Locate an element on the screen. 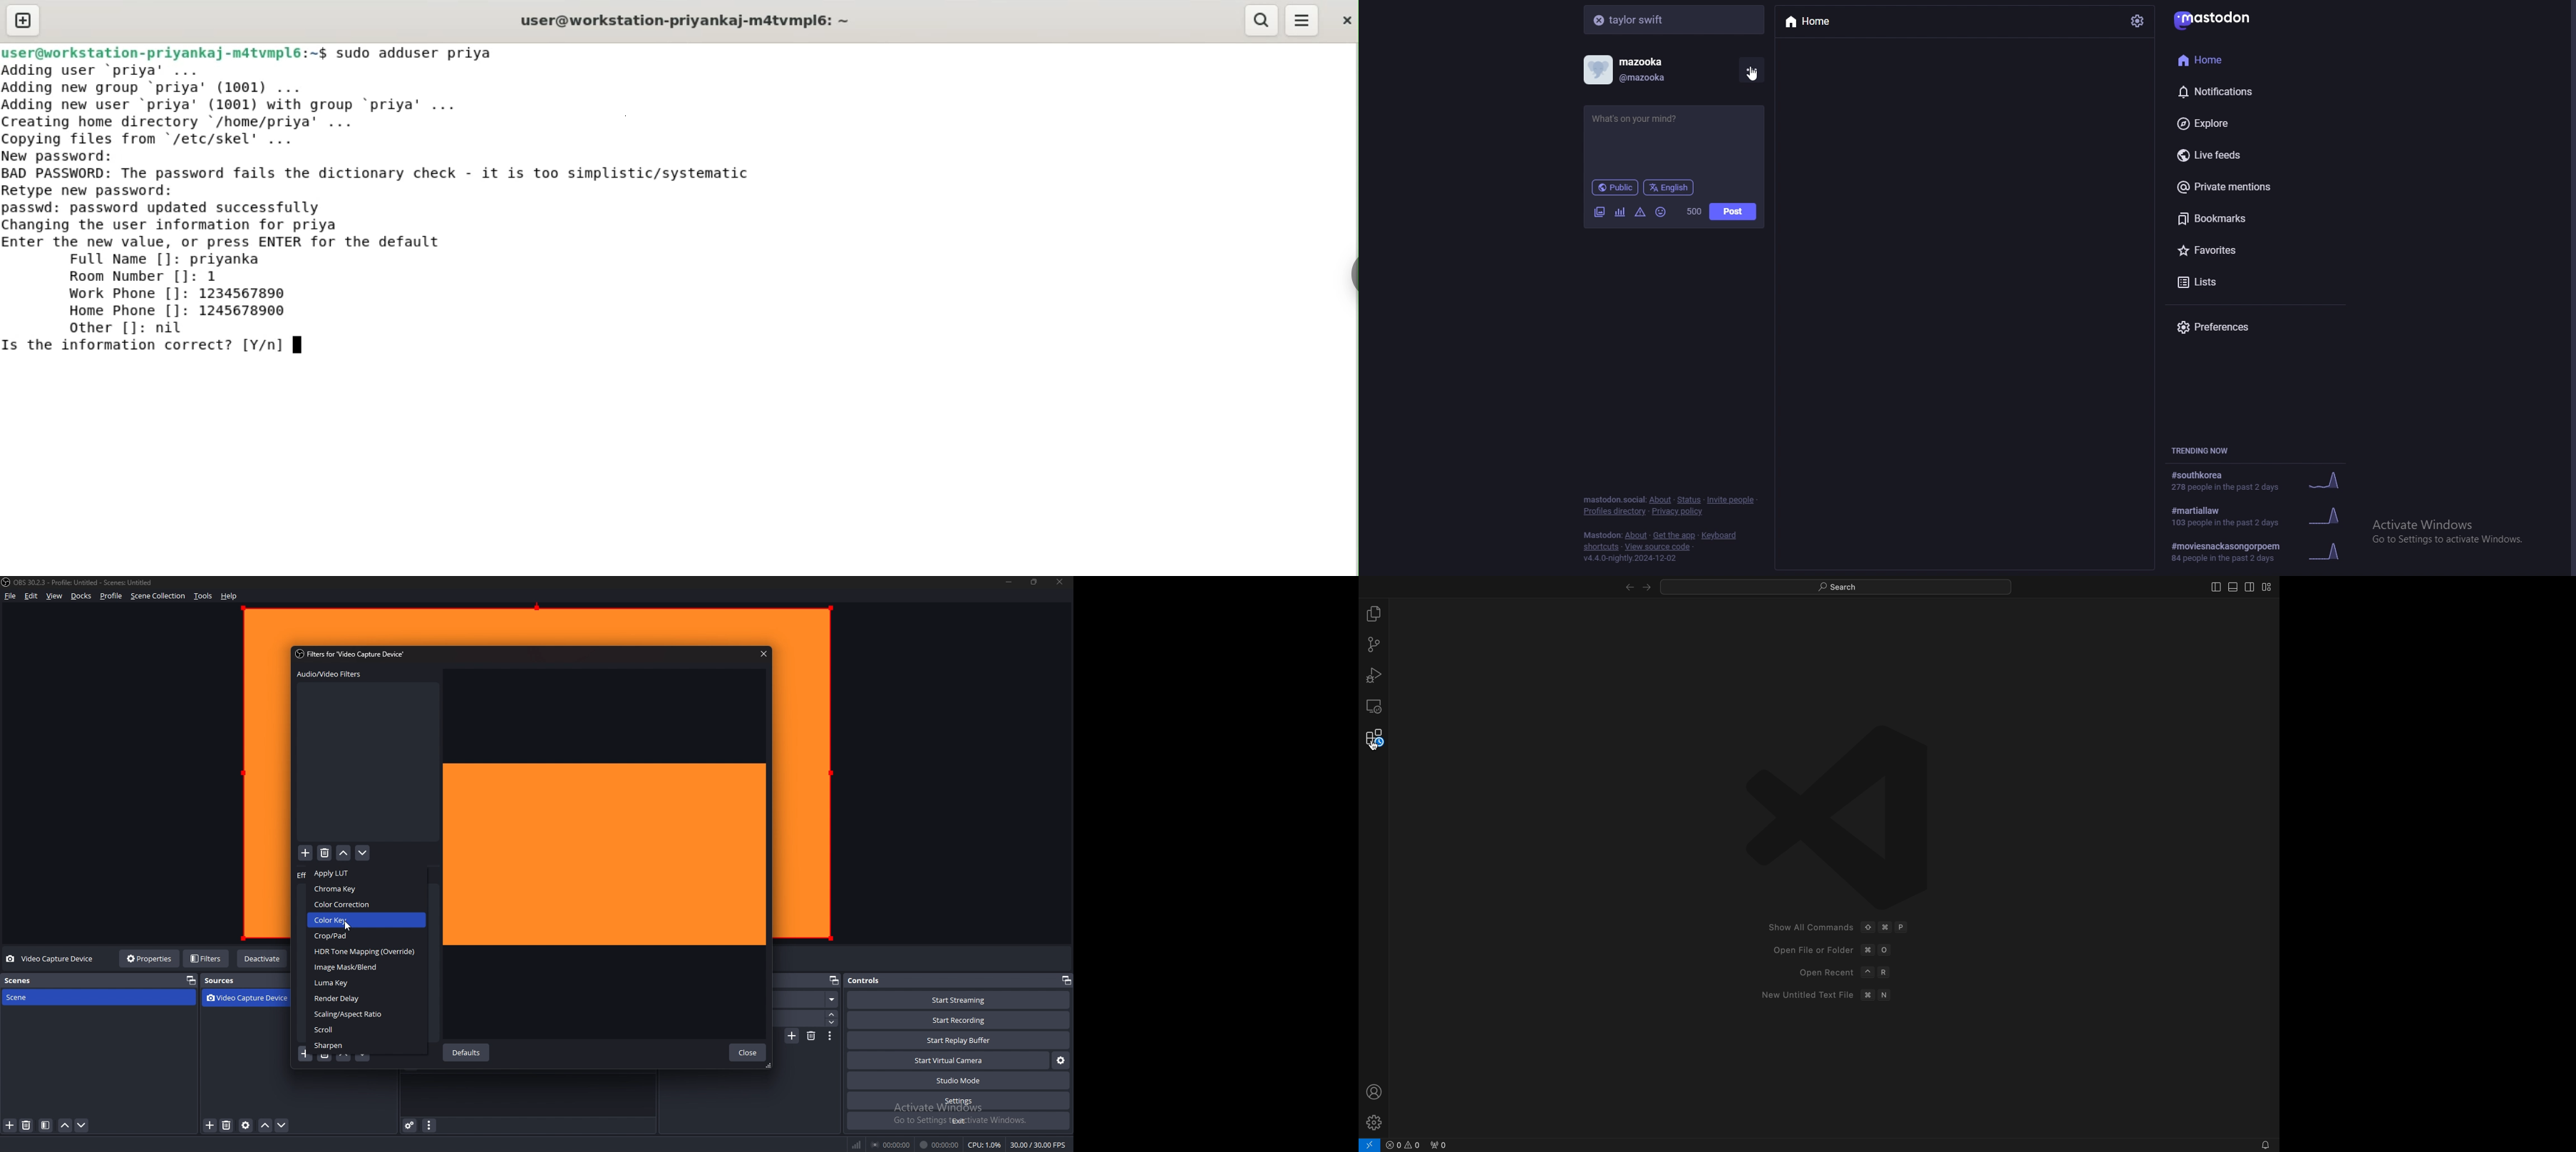  studio mode is located at coordinates (957, 1081).